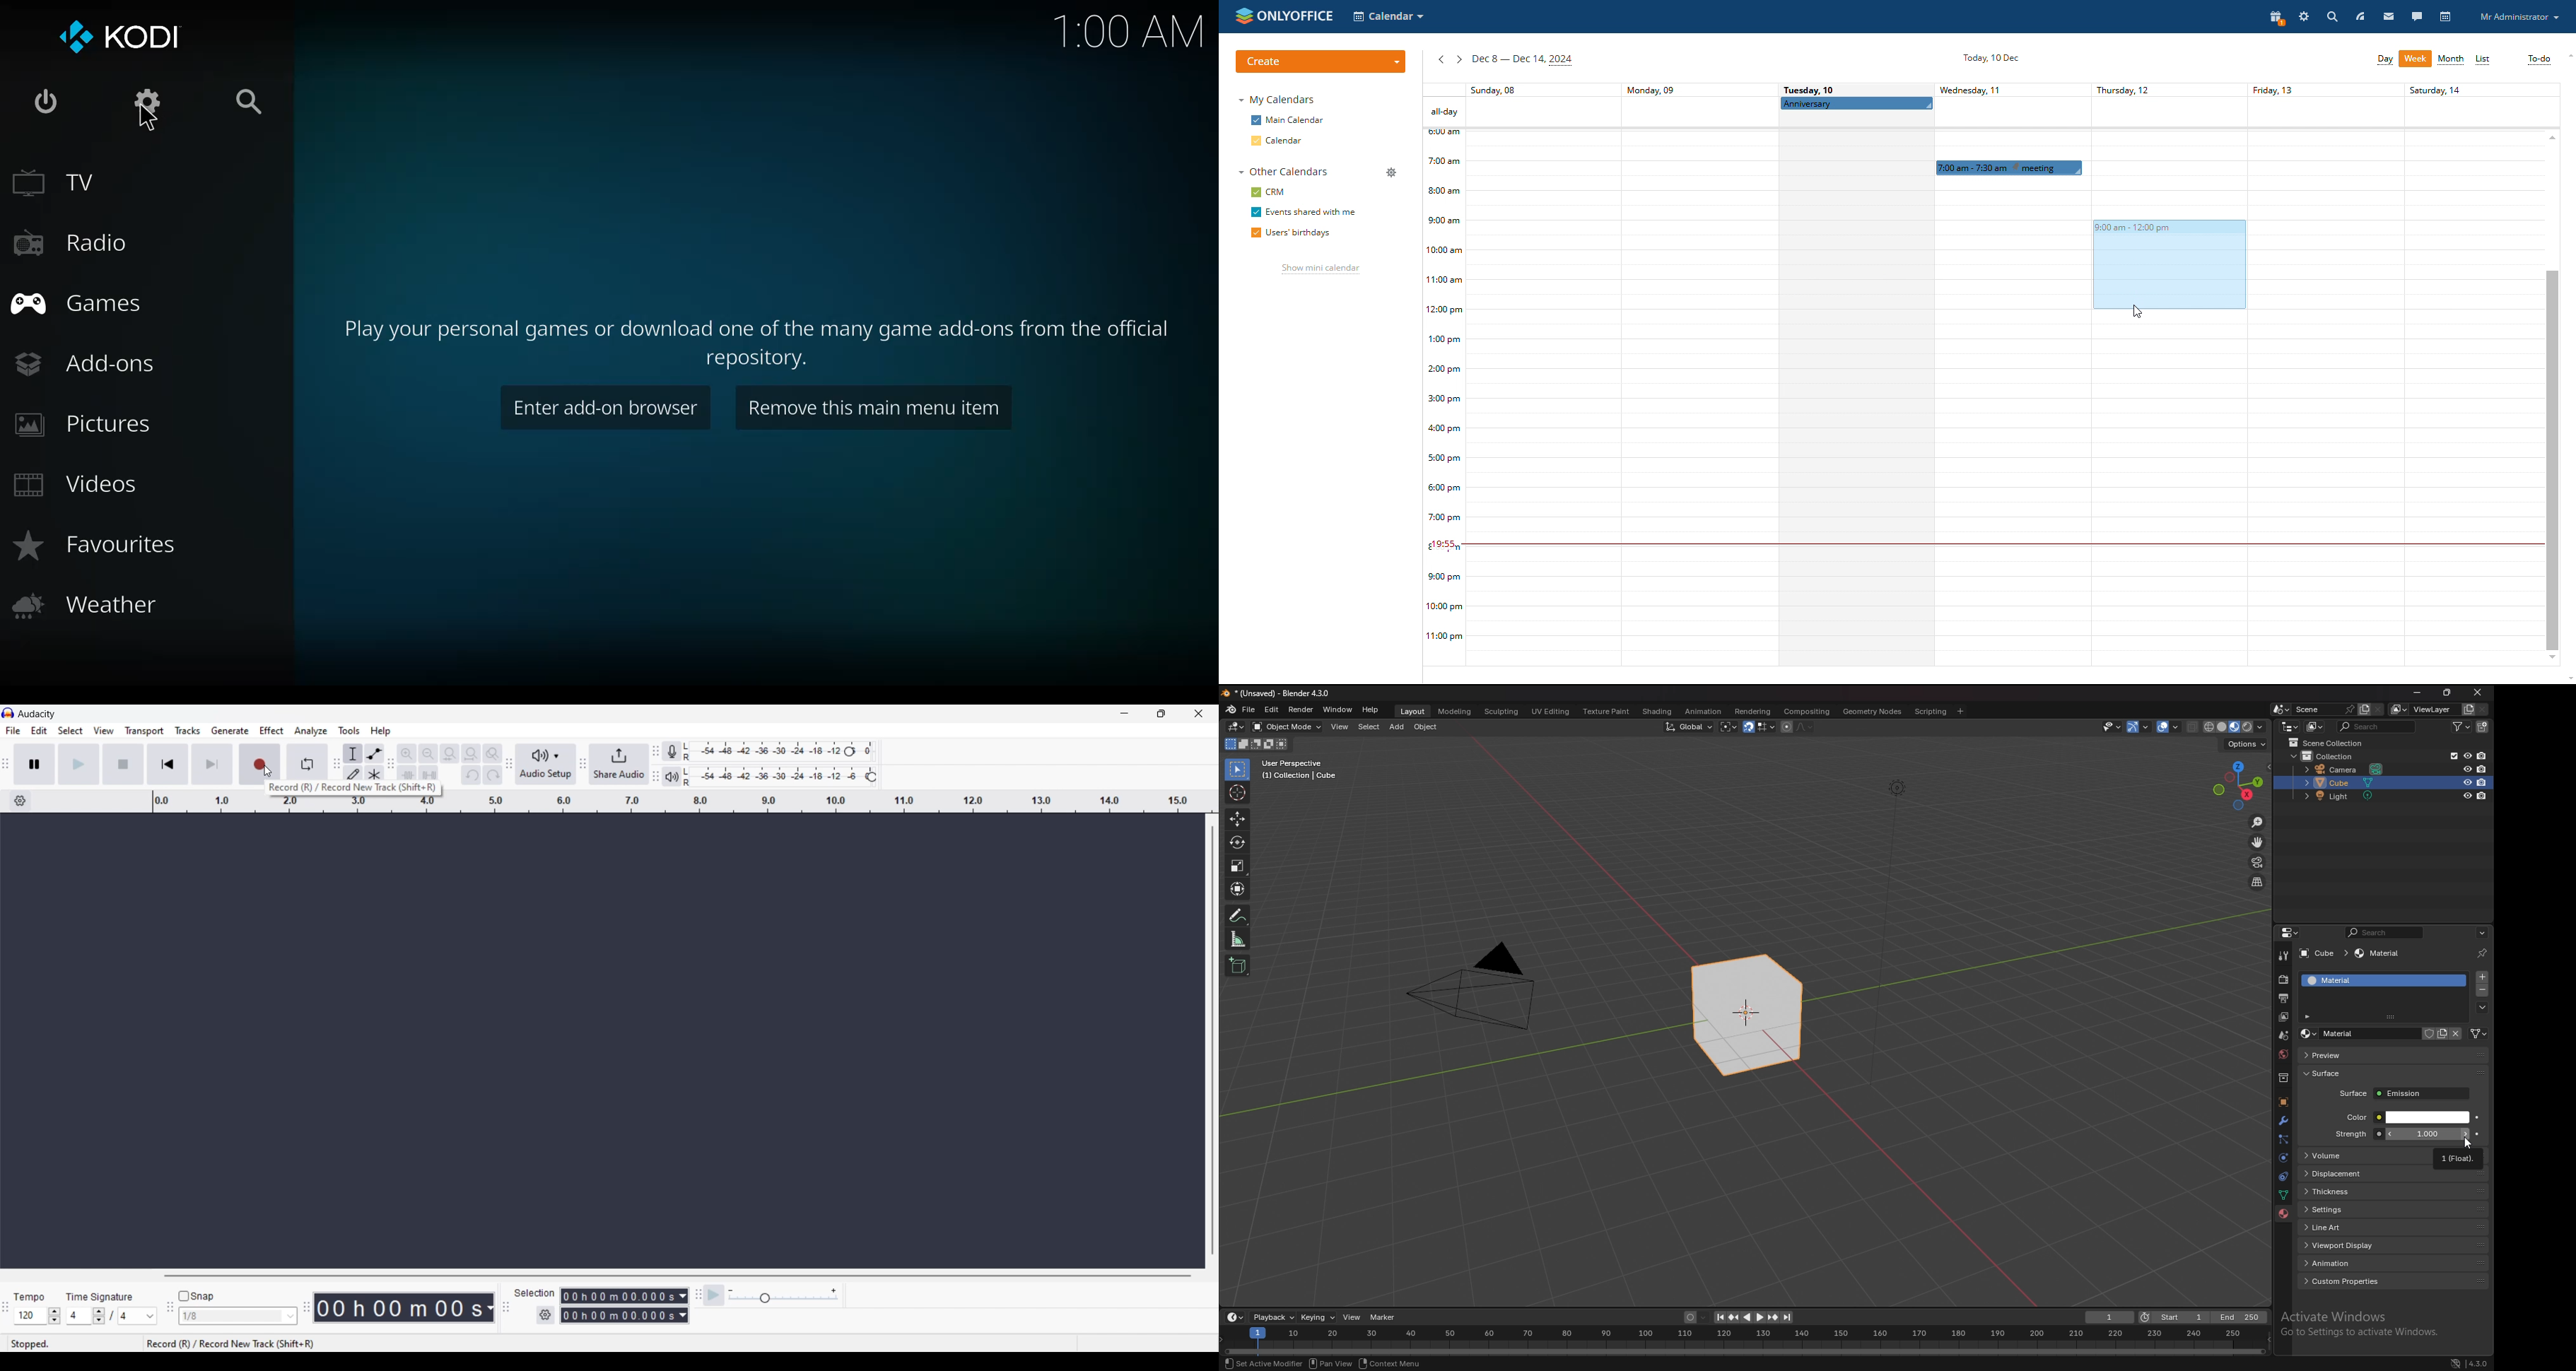  I want to click on new material, so click(2443, 1034).